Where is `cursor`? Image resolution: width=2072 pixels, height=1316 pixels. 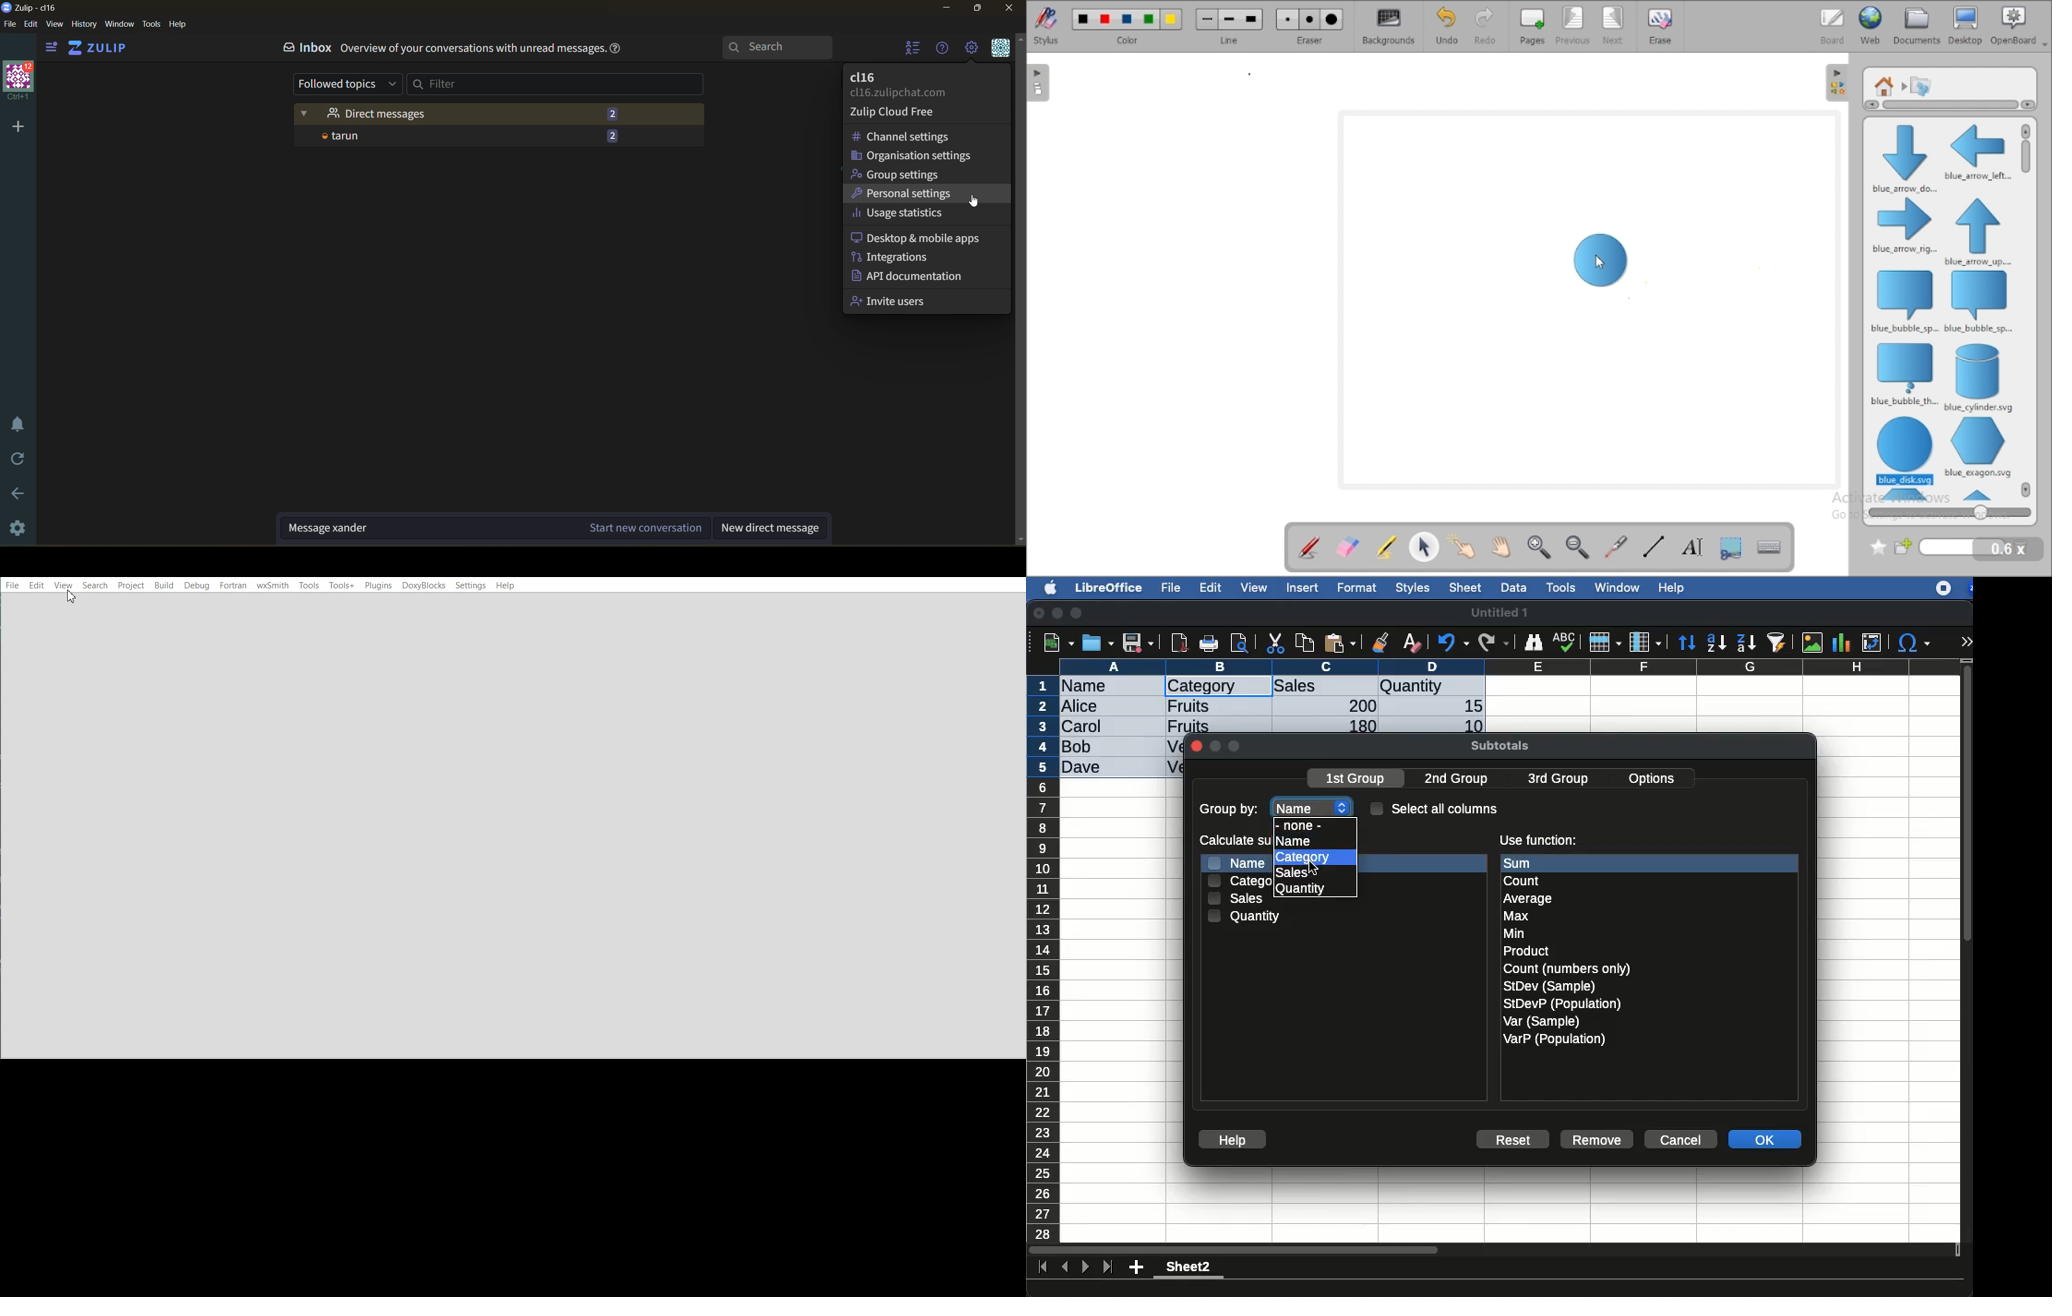
cursor is located at coordinates (976, 203).